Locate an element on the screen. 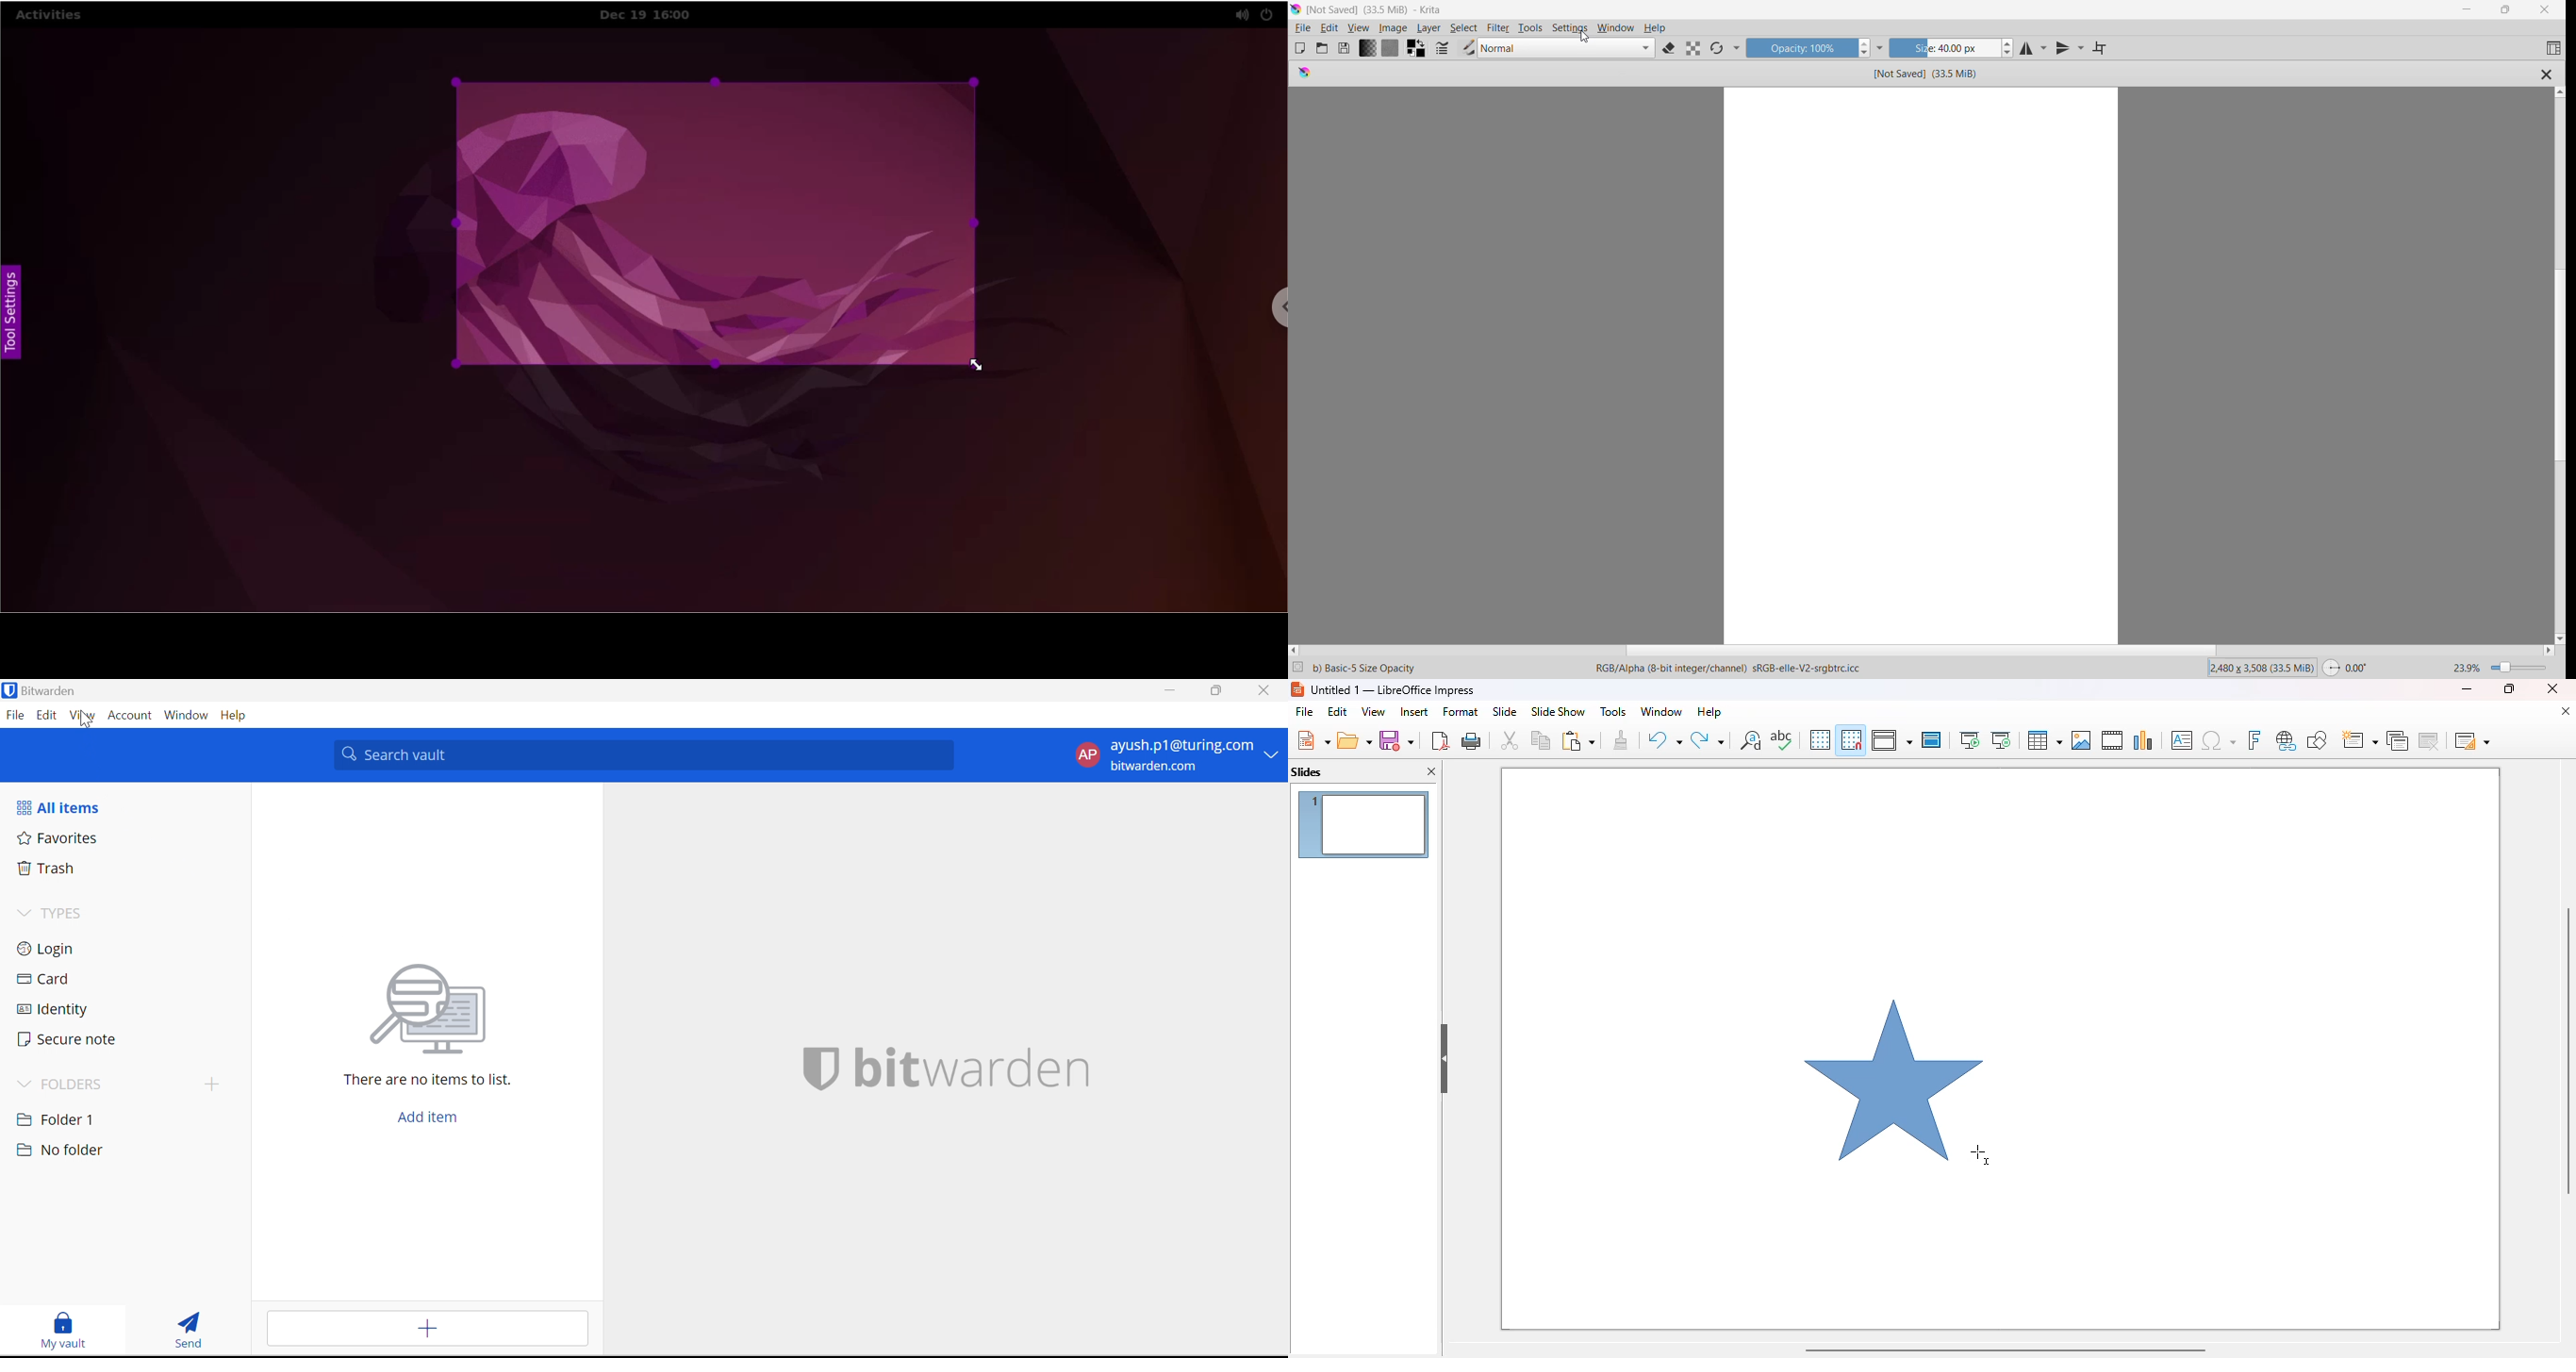  clone formatting is located at coordinates (1622, 740).